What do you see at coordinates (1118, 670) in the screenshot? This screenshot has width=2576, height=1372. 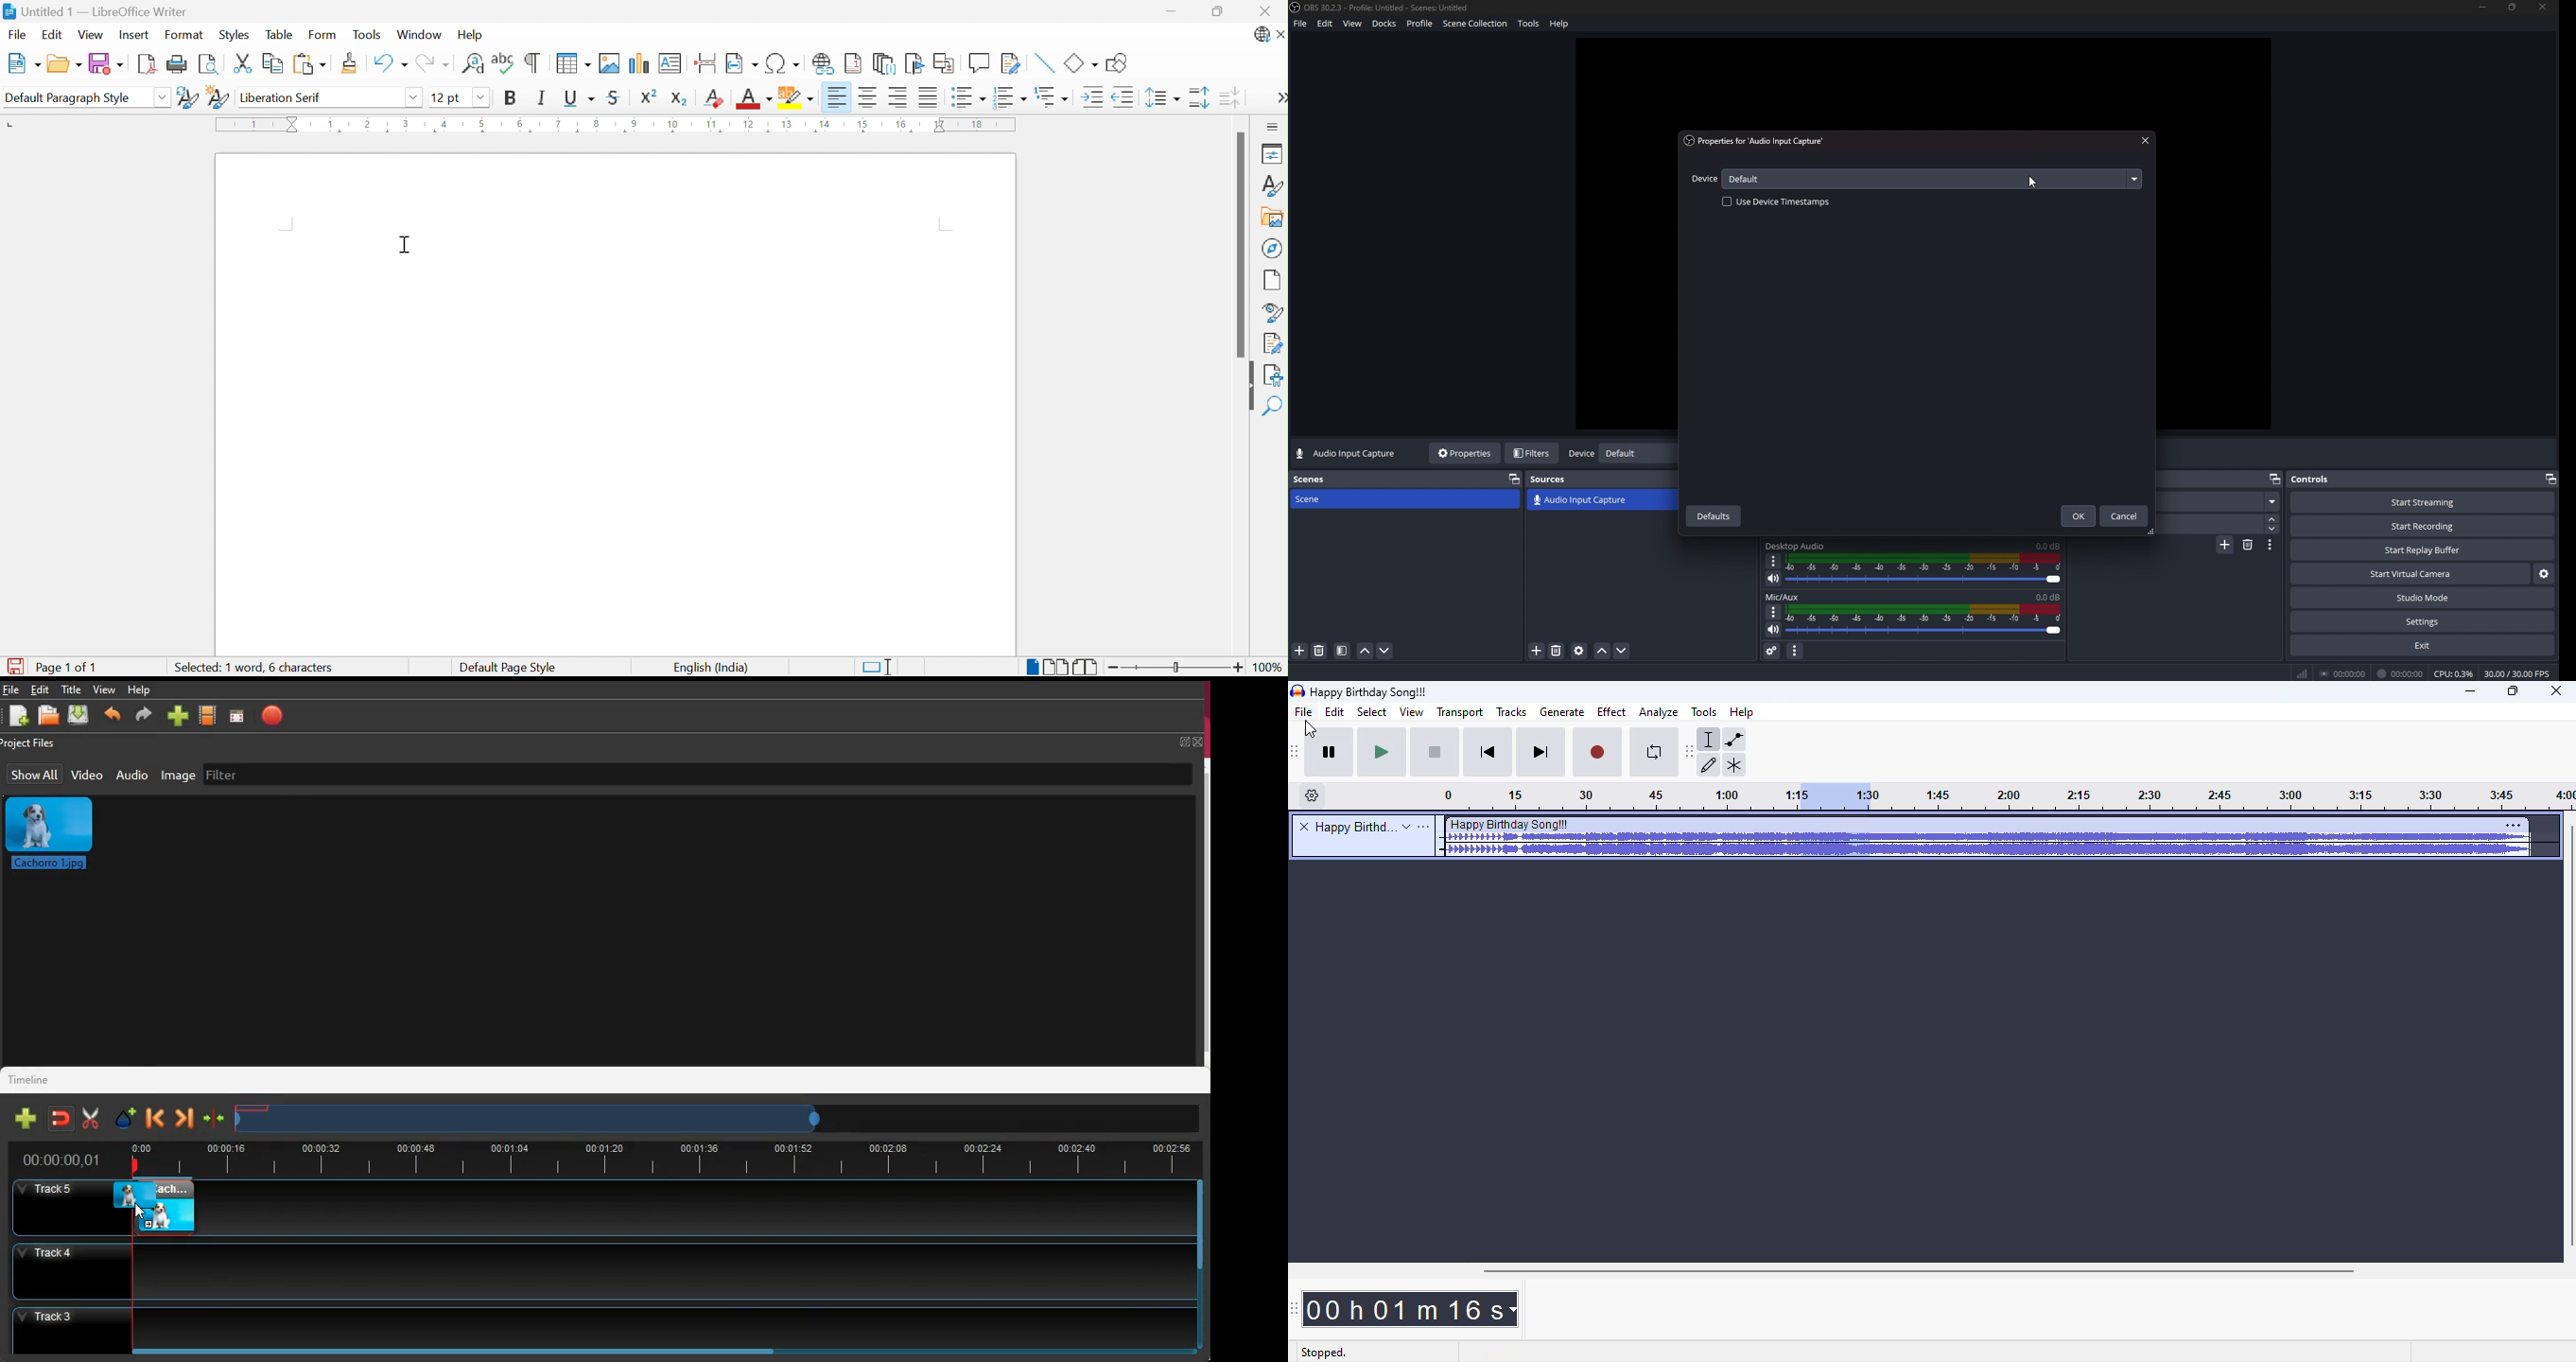 I see `Zoom out` at bounding box center [1118, 670].